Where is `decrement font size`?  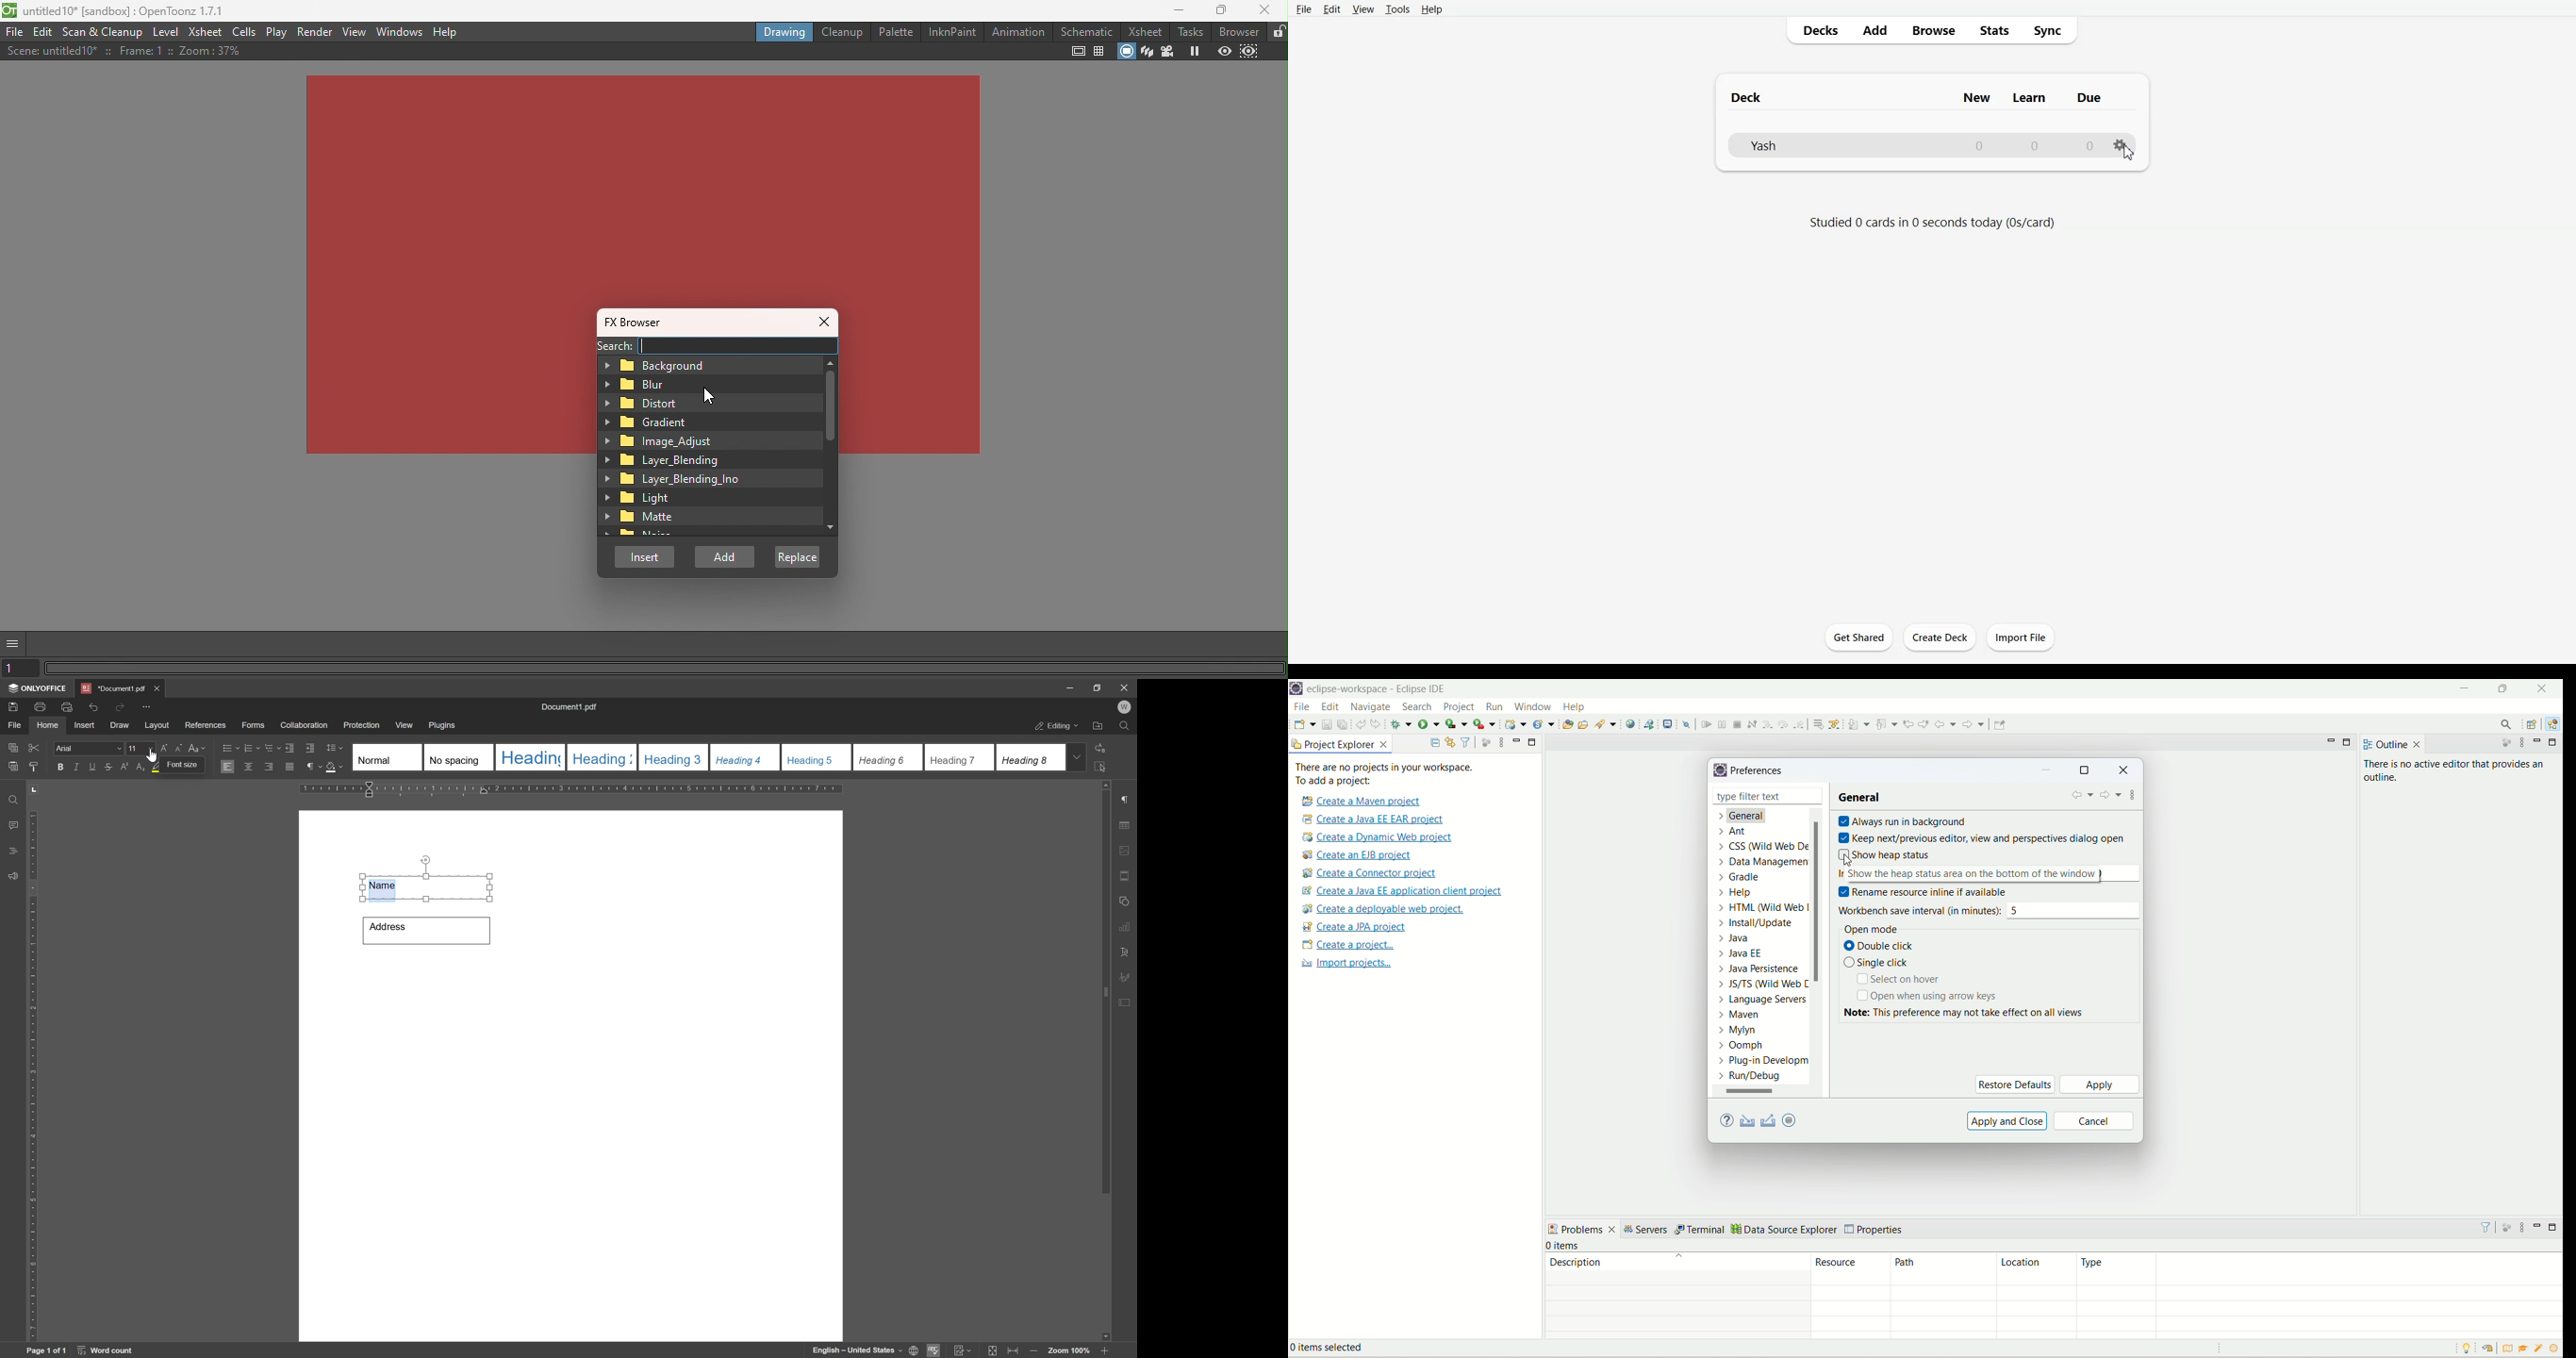 decrement font size is located at coordinates (177, 749).